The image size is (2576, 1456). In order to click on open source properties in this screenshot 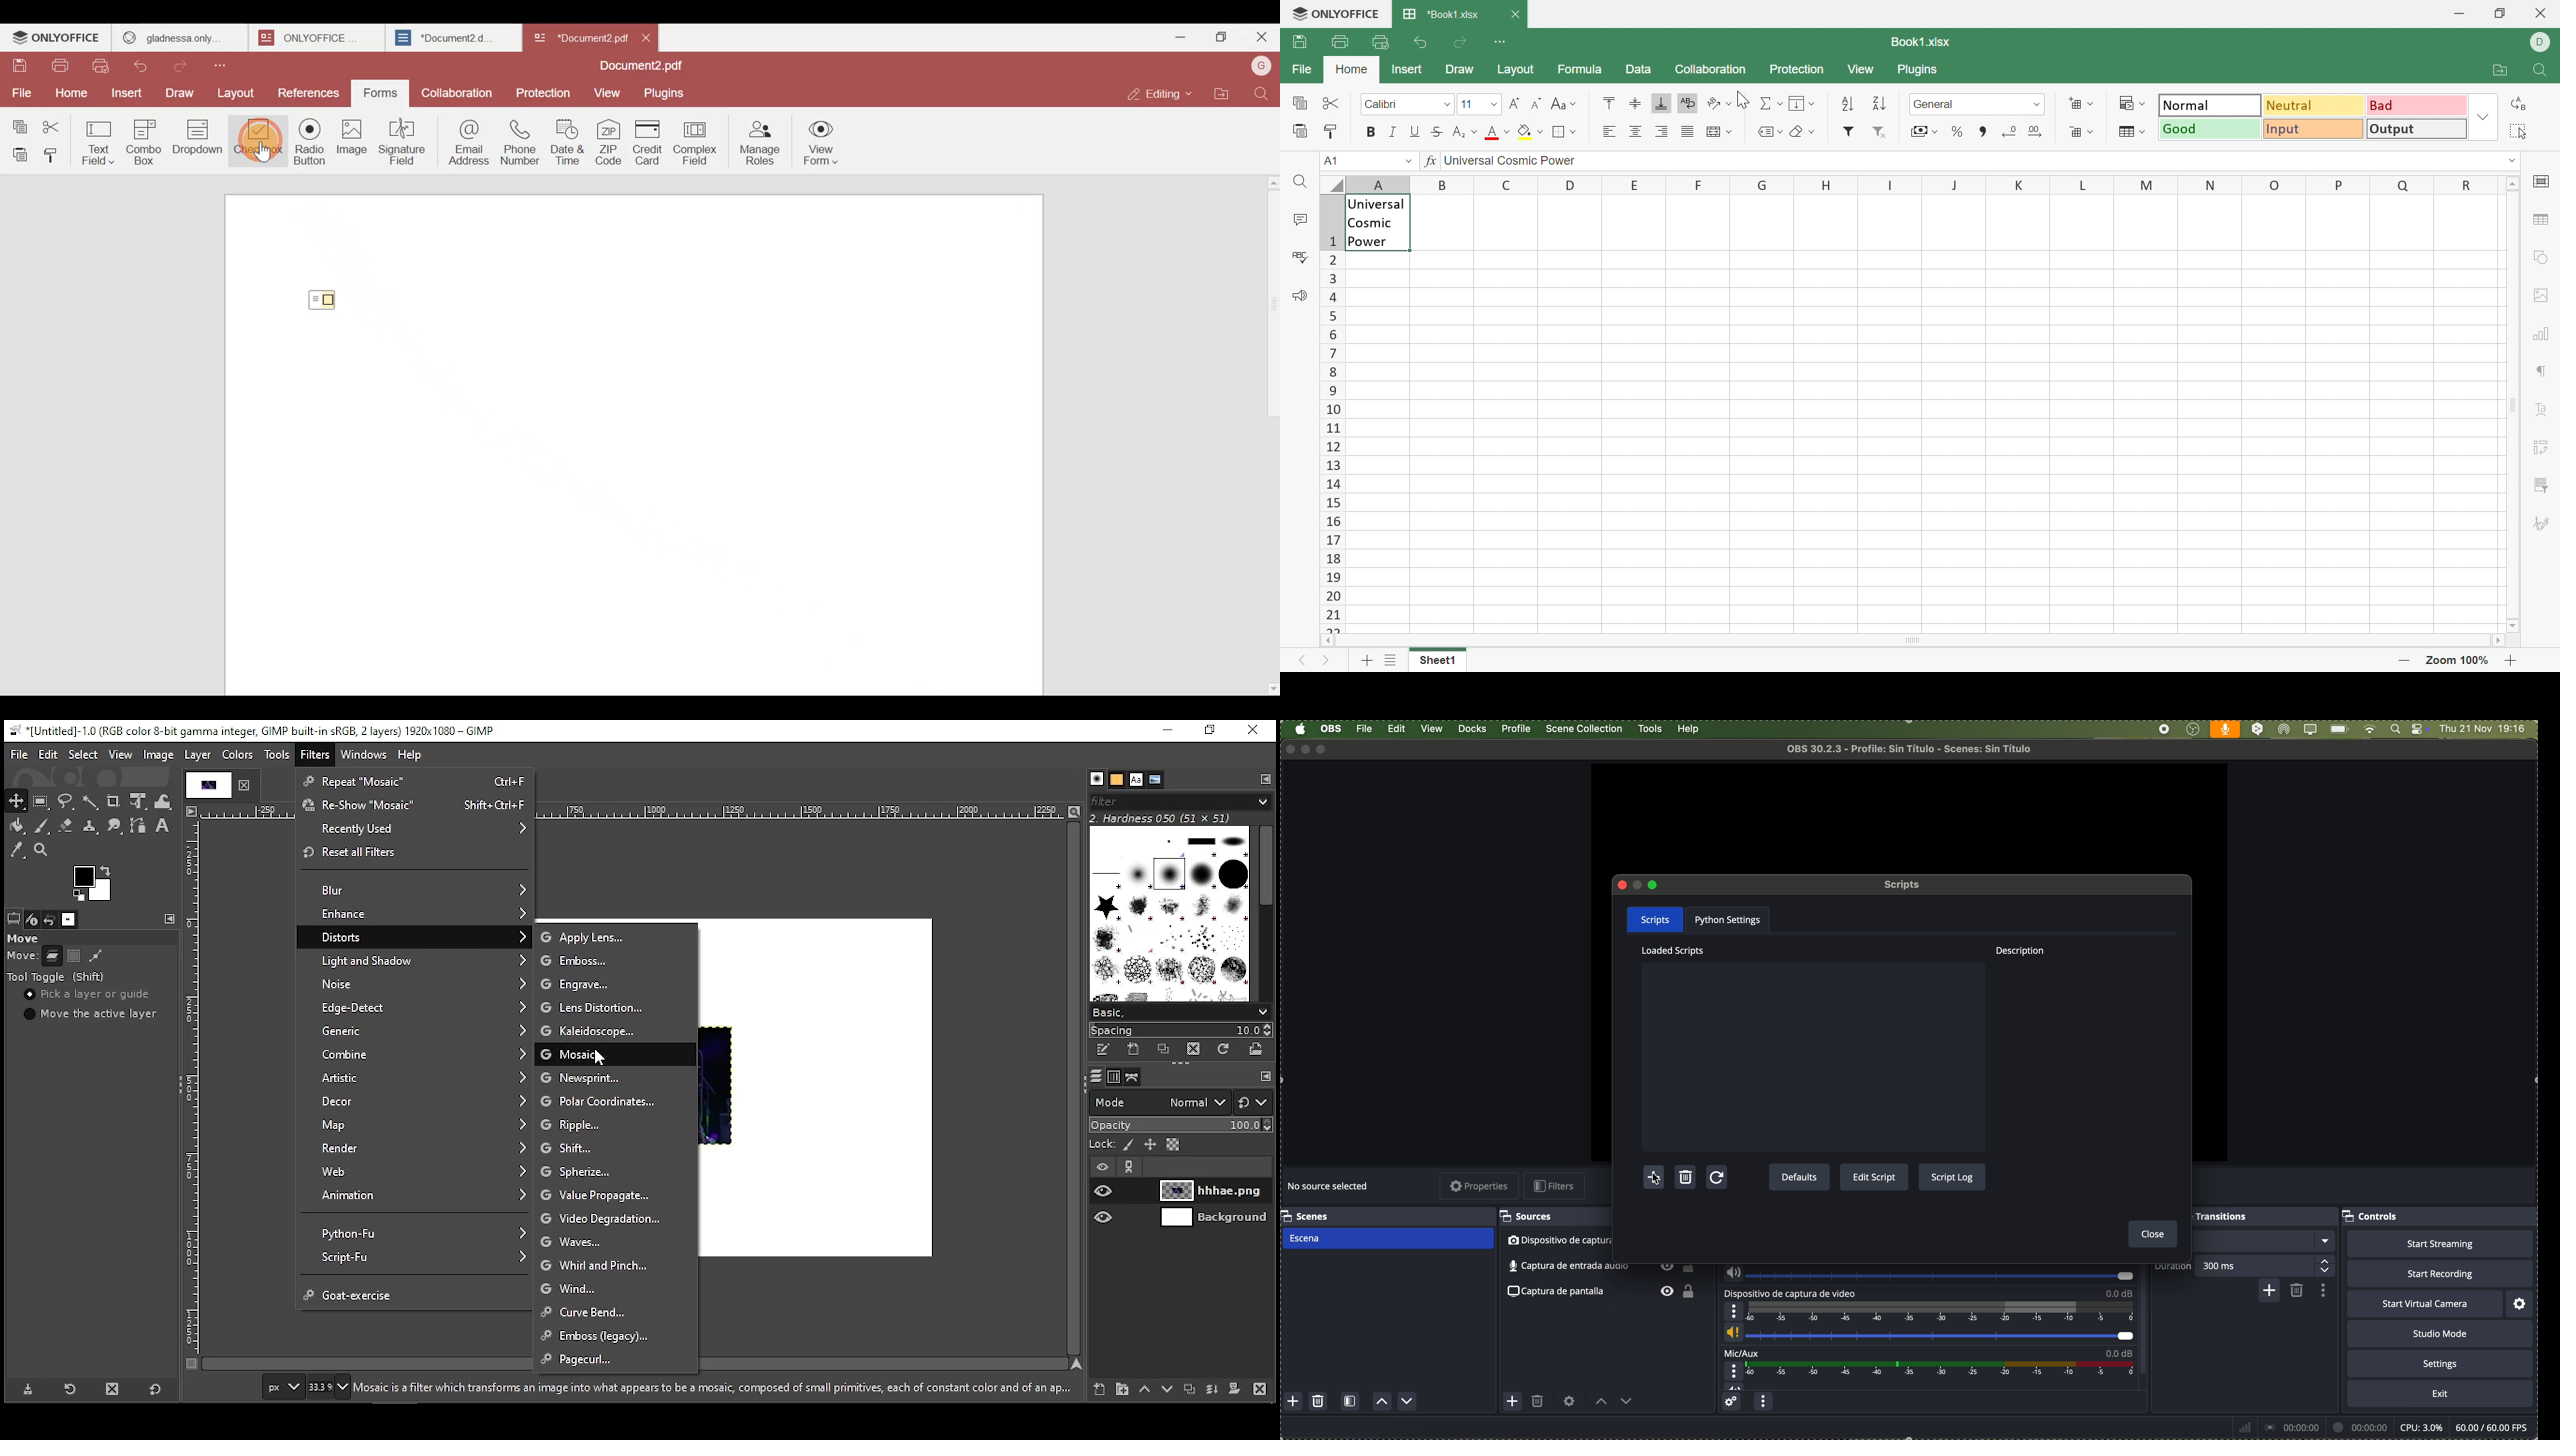, I will do `click(1569, 1401)`.